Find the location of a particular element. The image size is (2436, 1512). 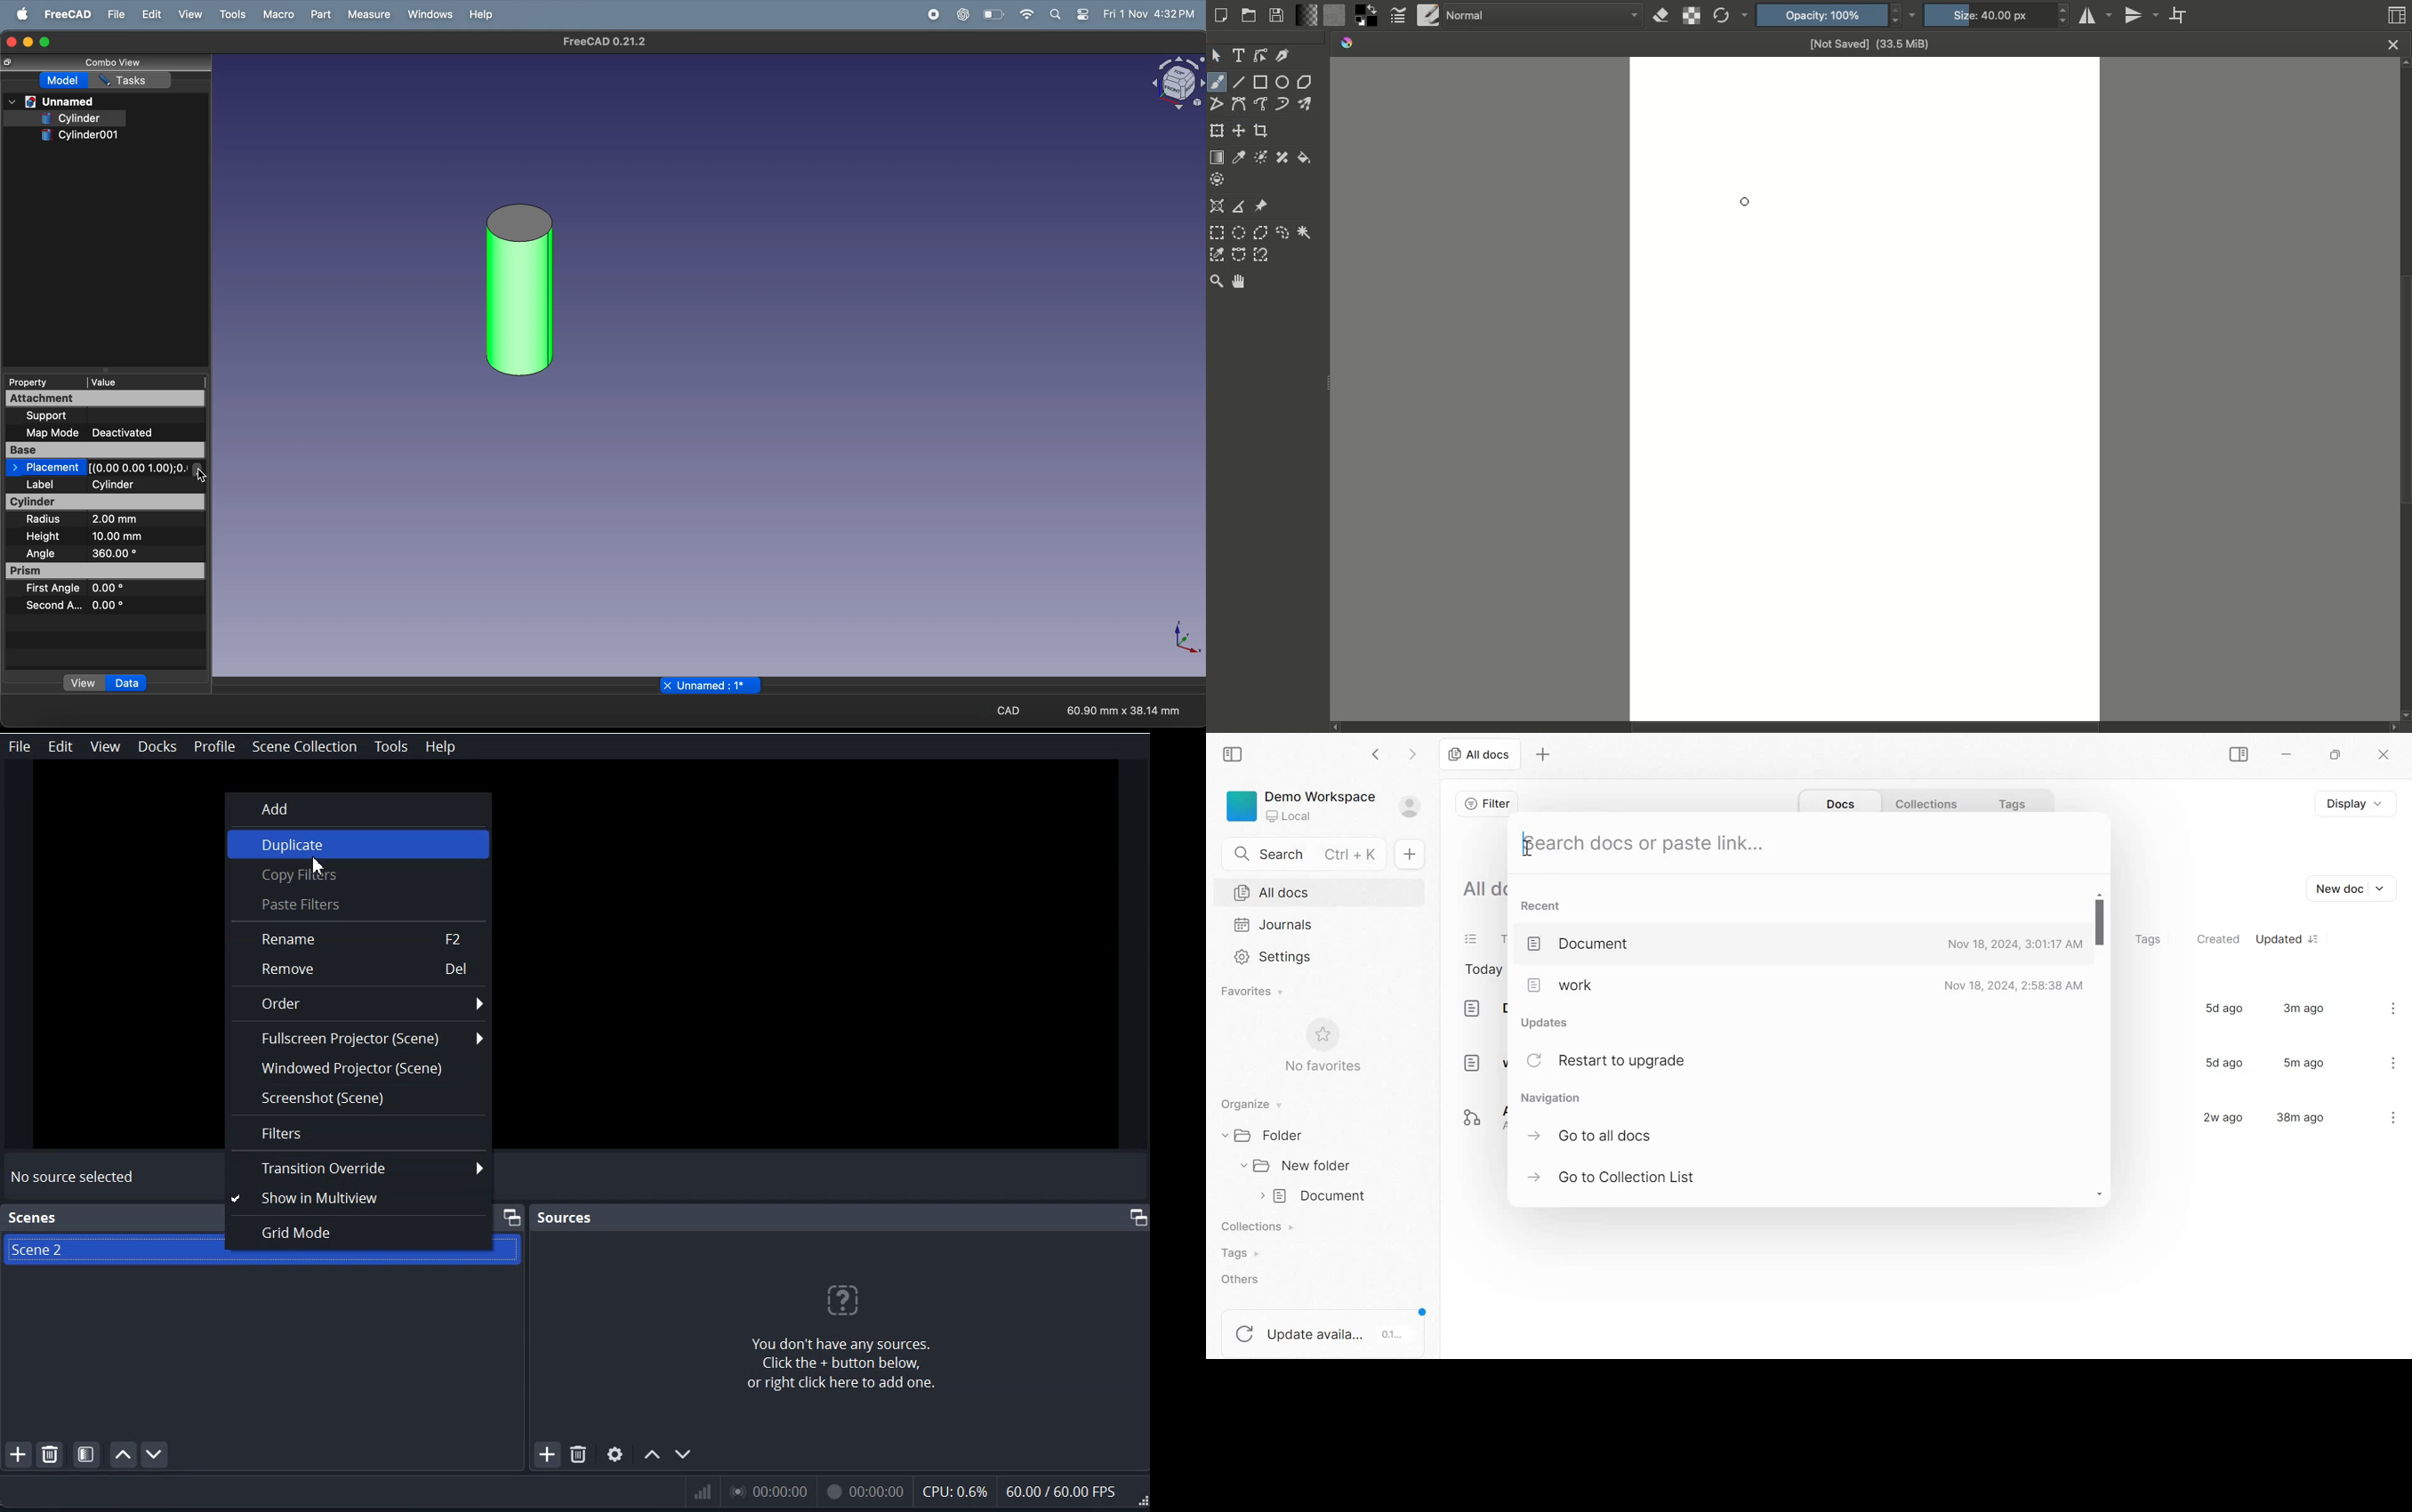

file is located at coordinates (113, 14).